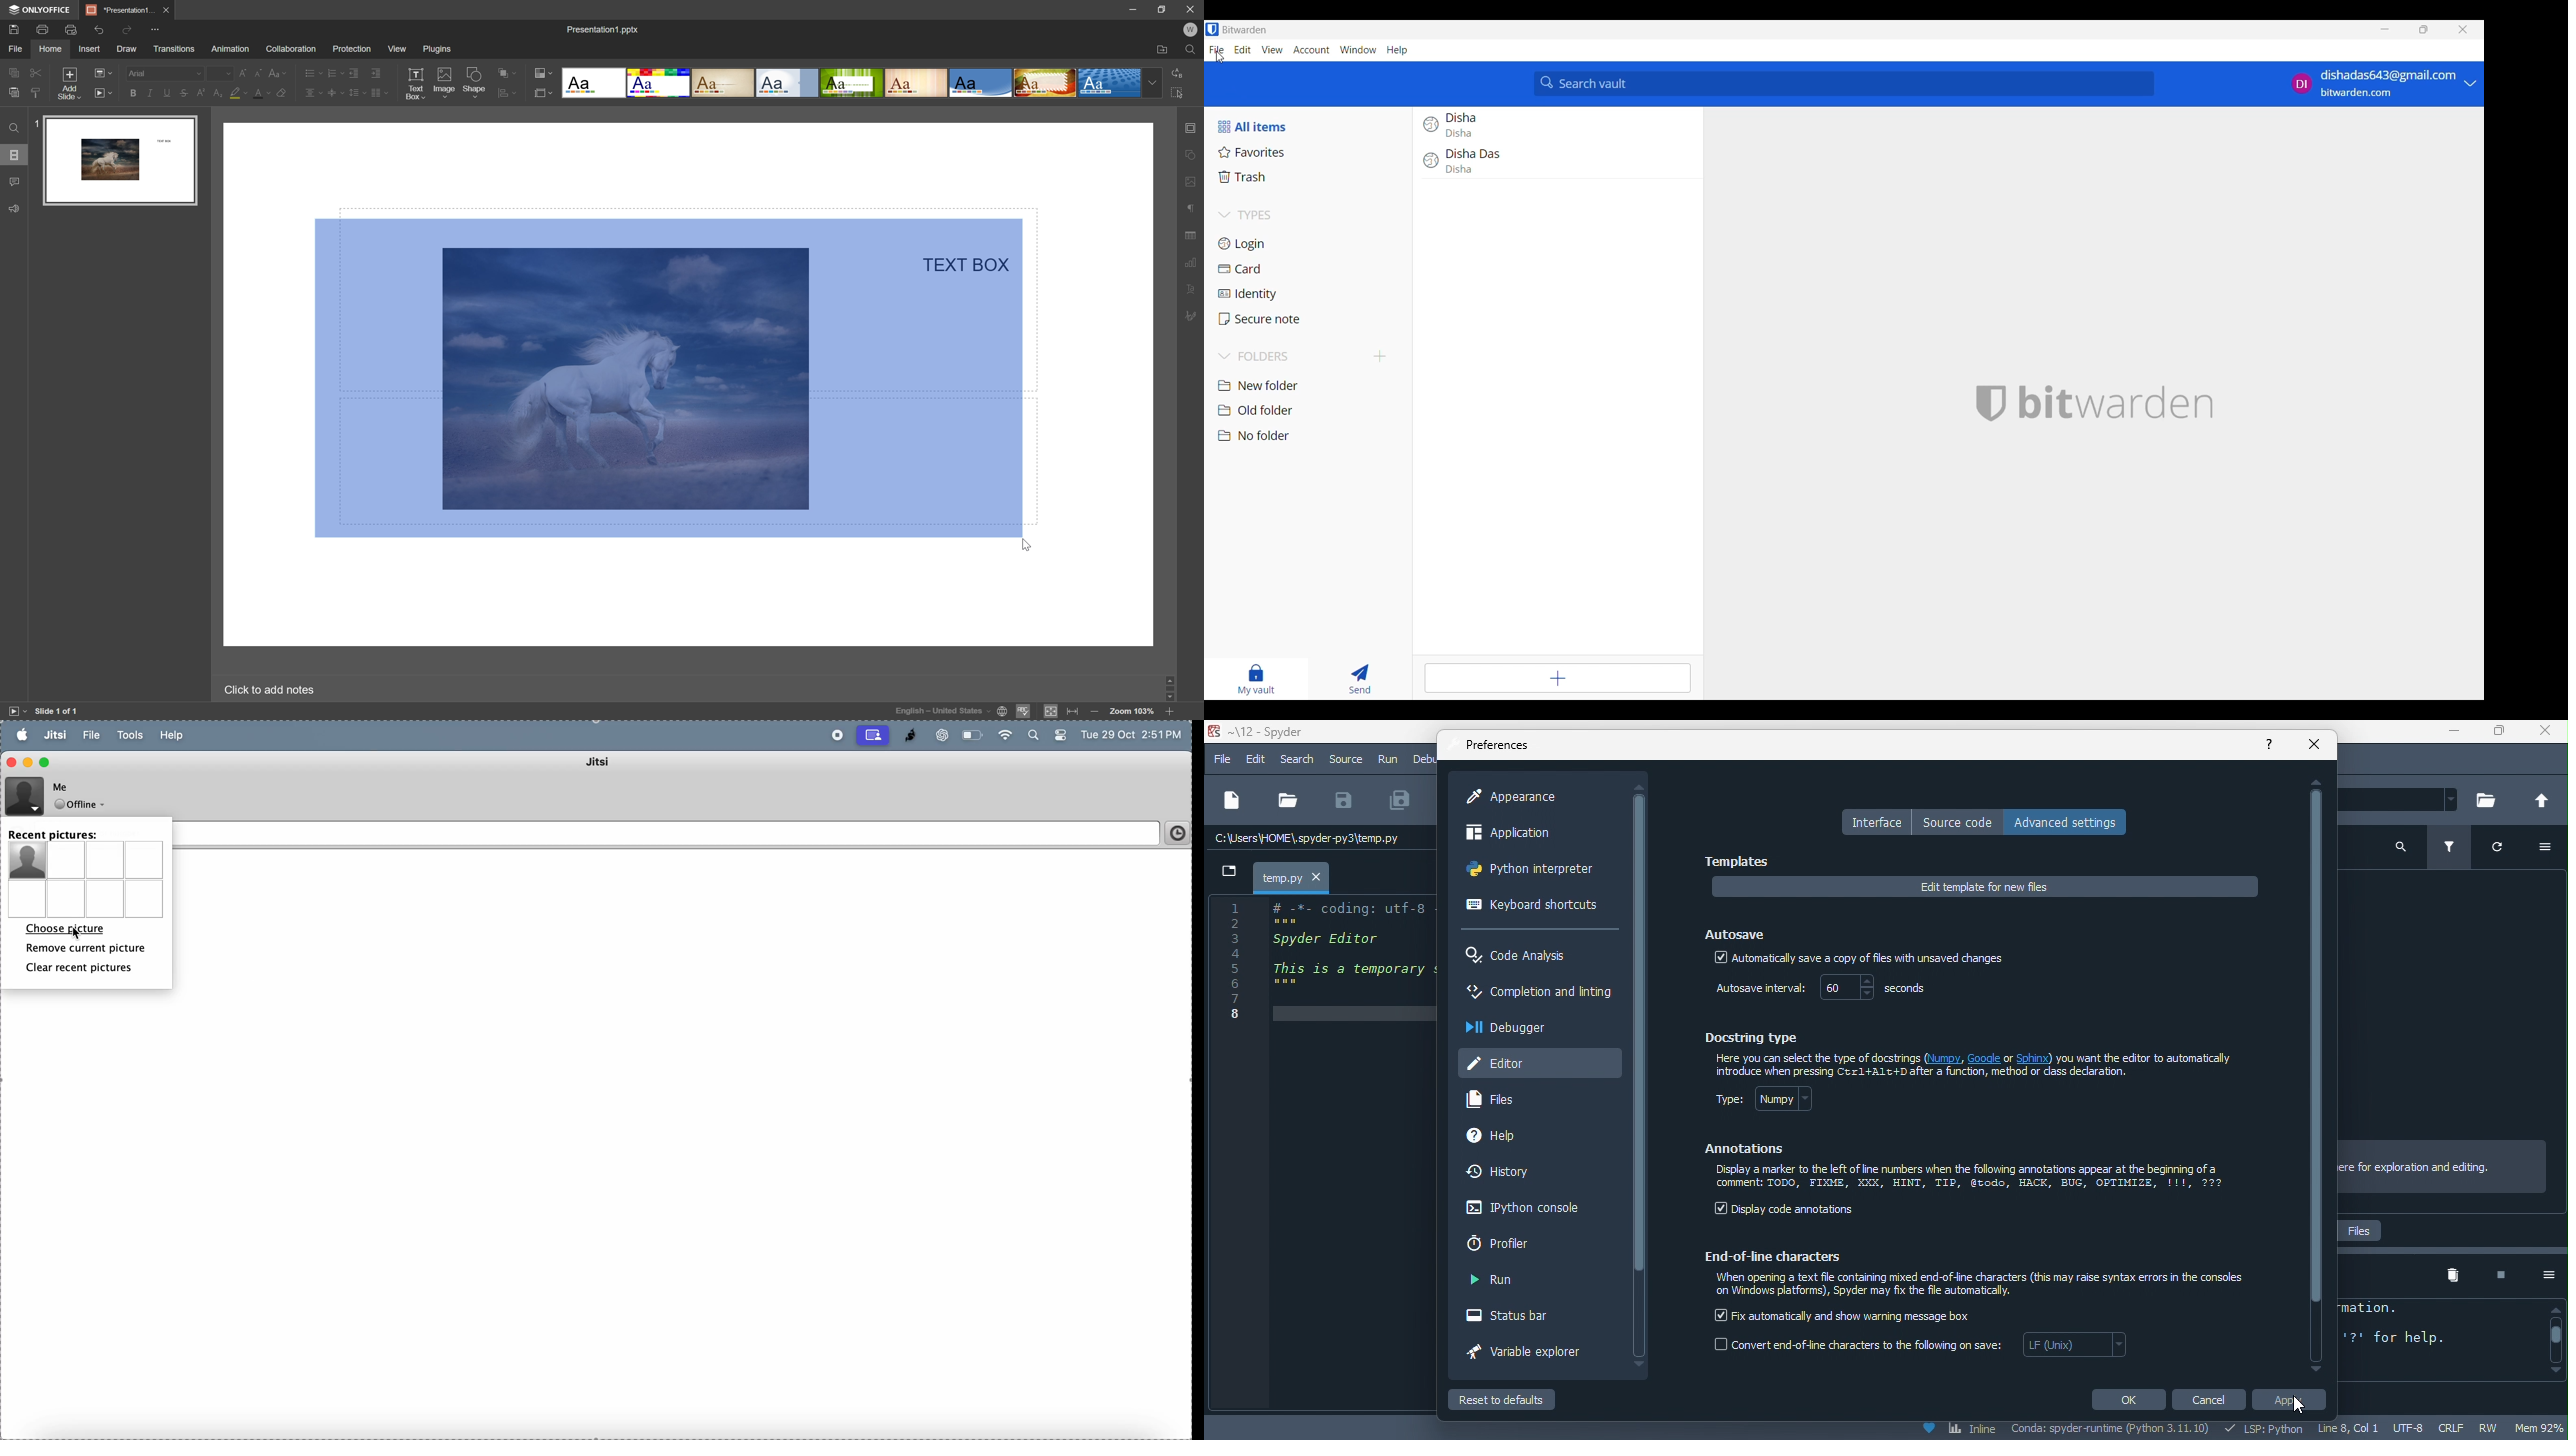  I want to click on replace, so click(1180, 72).